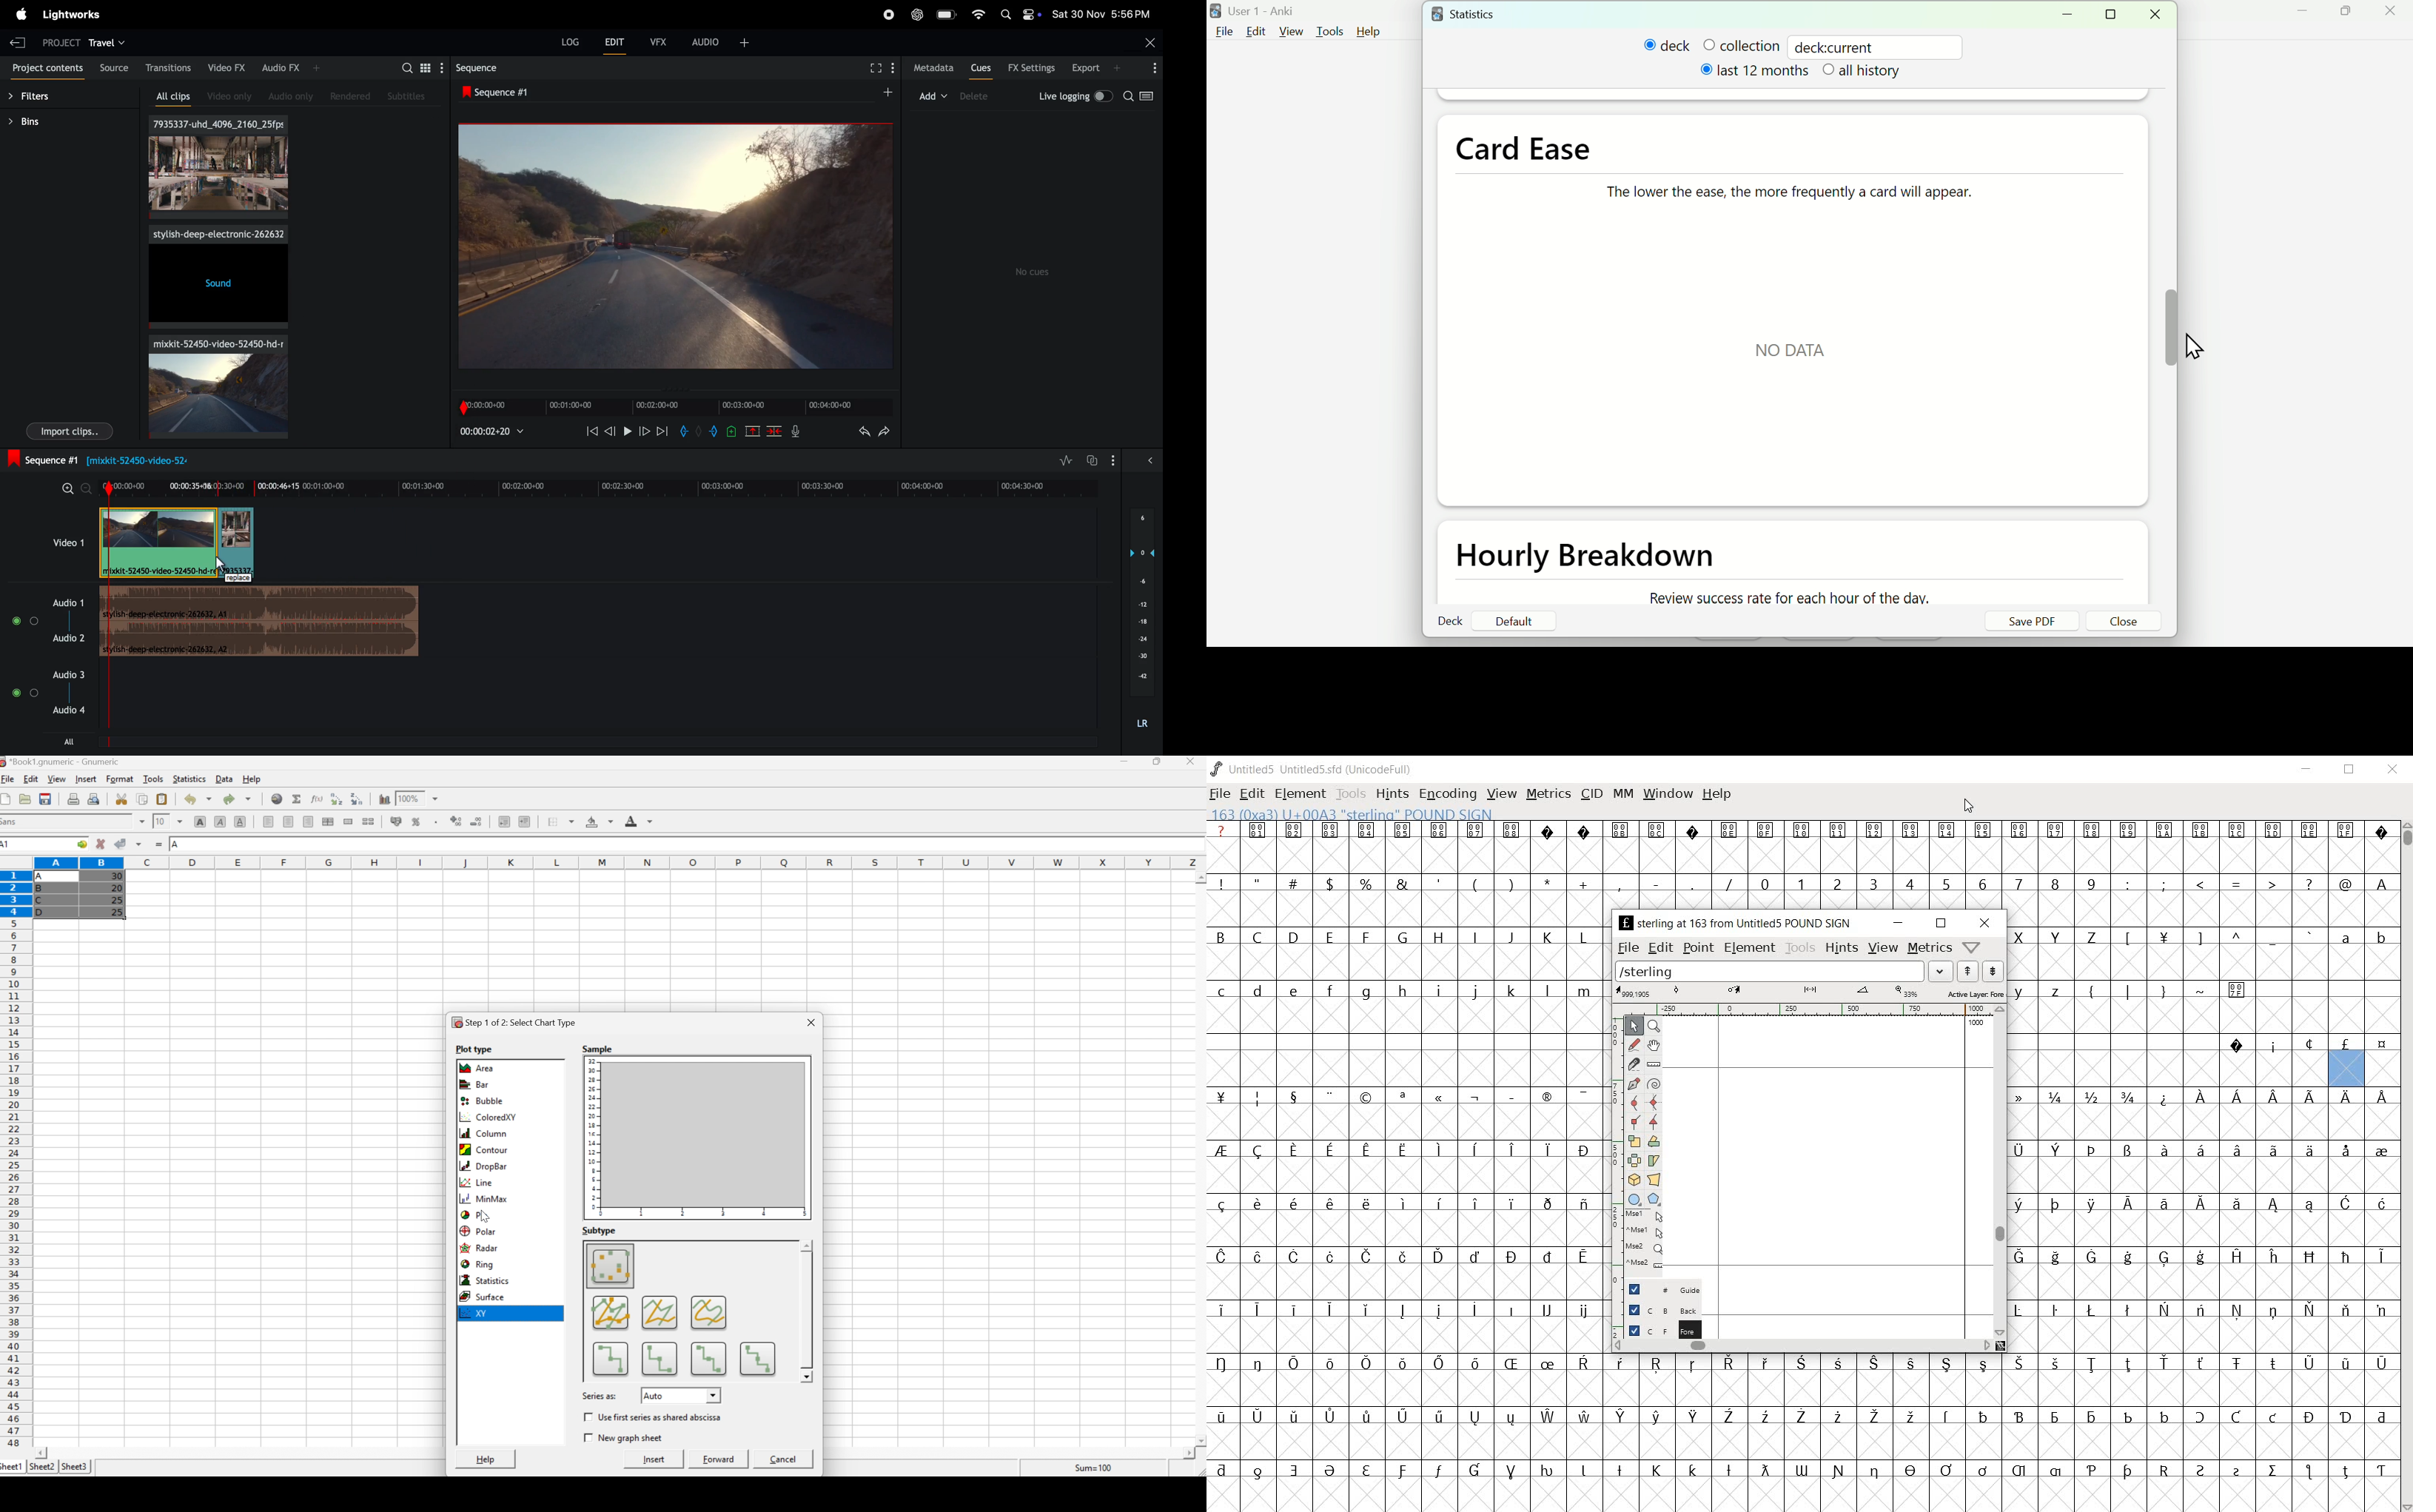  Describe the element at coordinates (1622, 1417) in the screenshot. I see `Symbol` at that location.